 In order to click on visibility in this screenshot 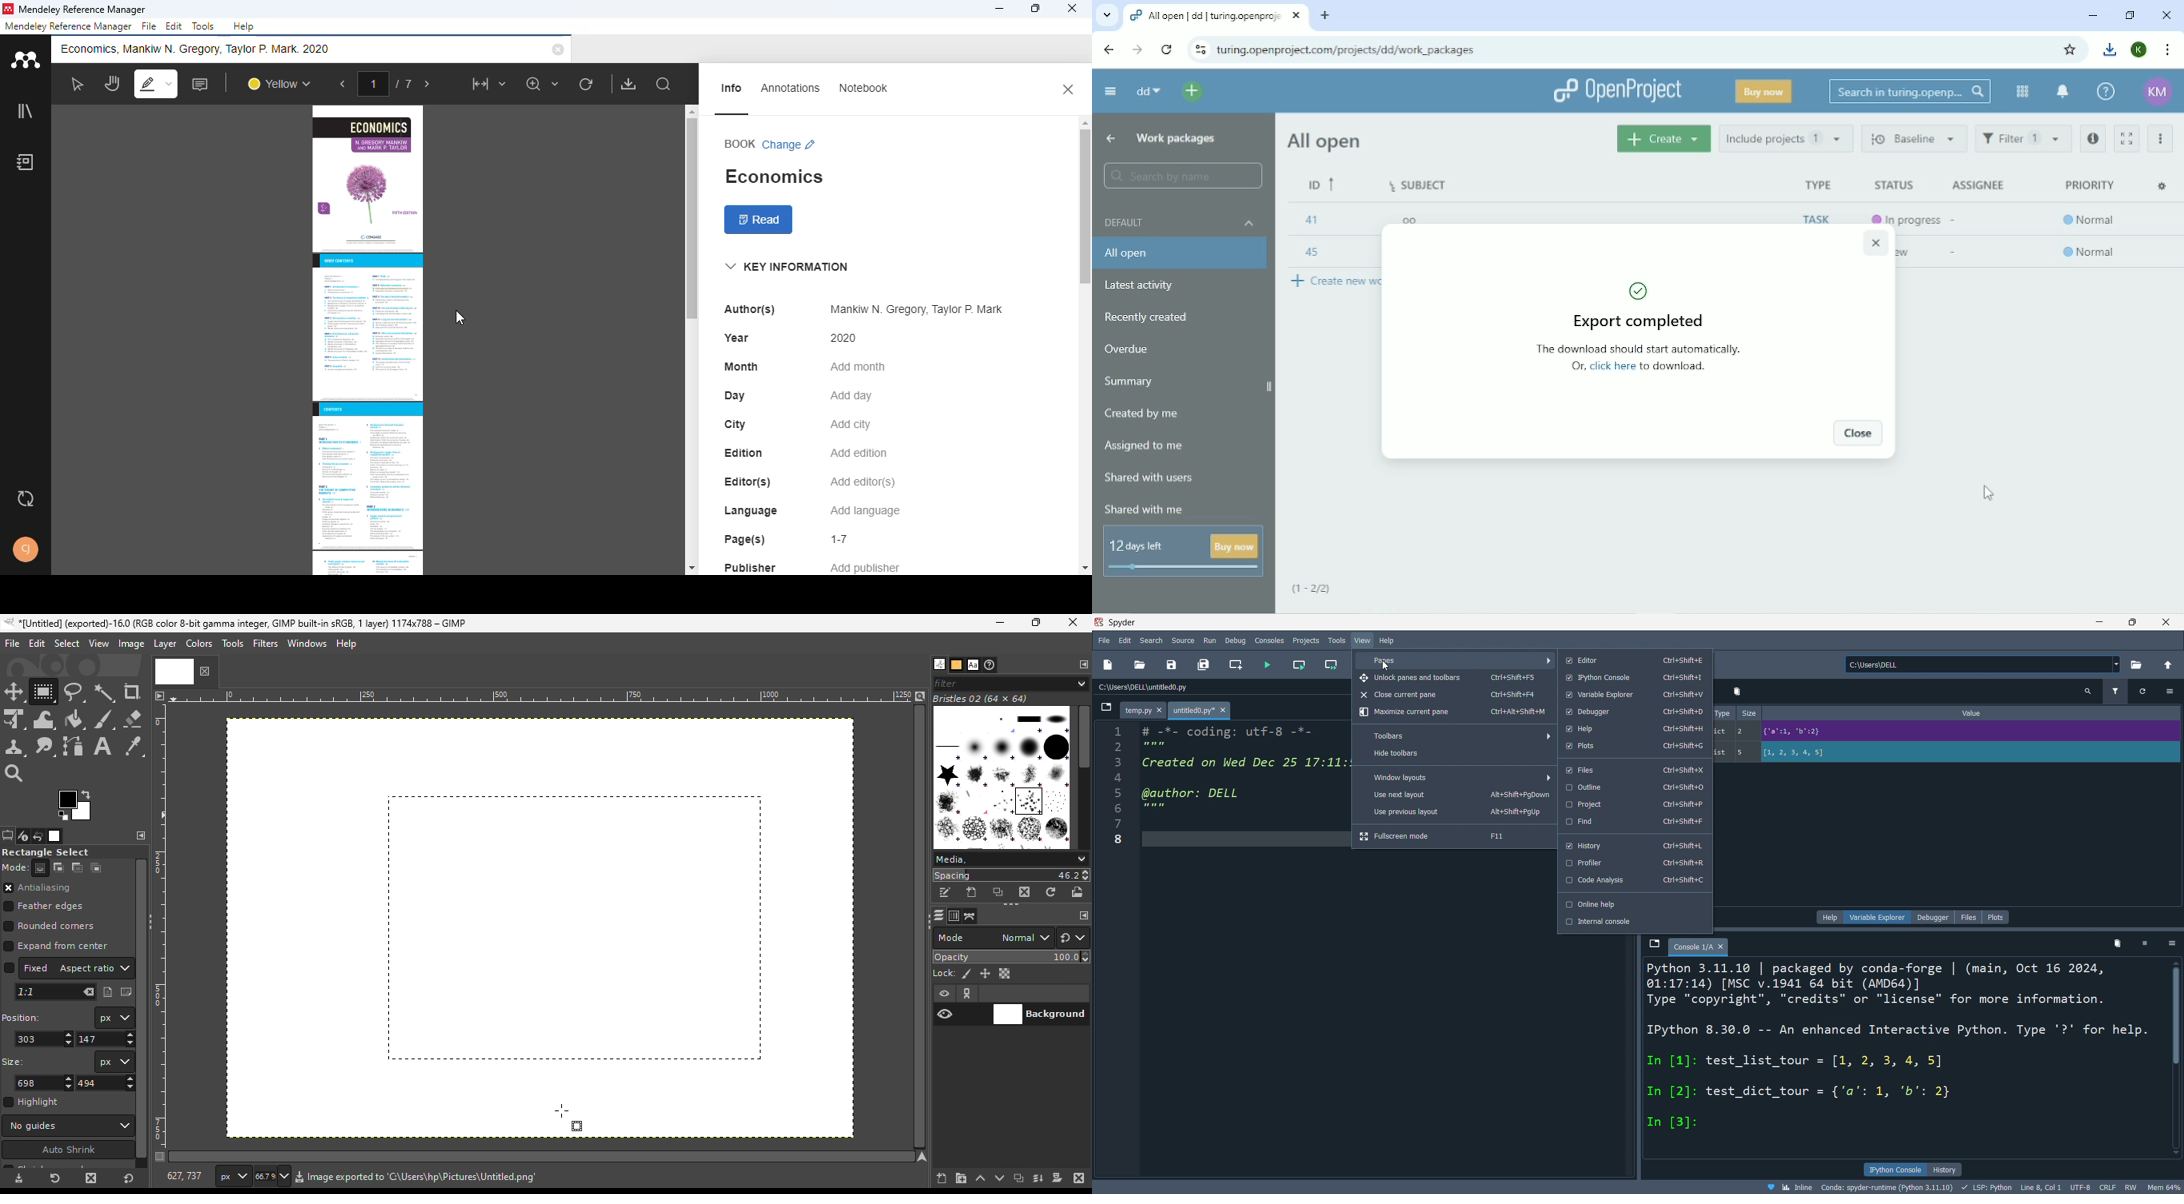, I will do `click(946, 995)`.